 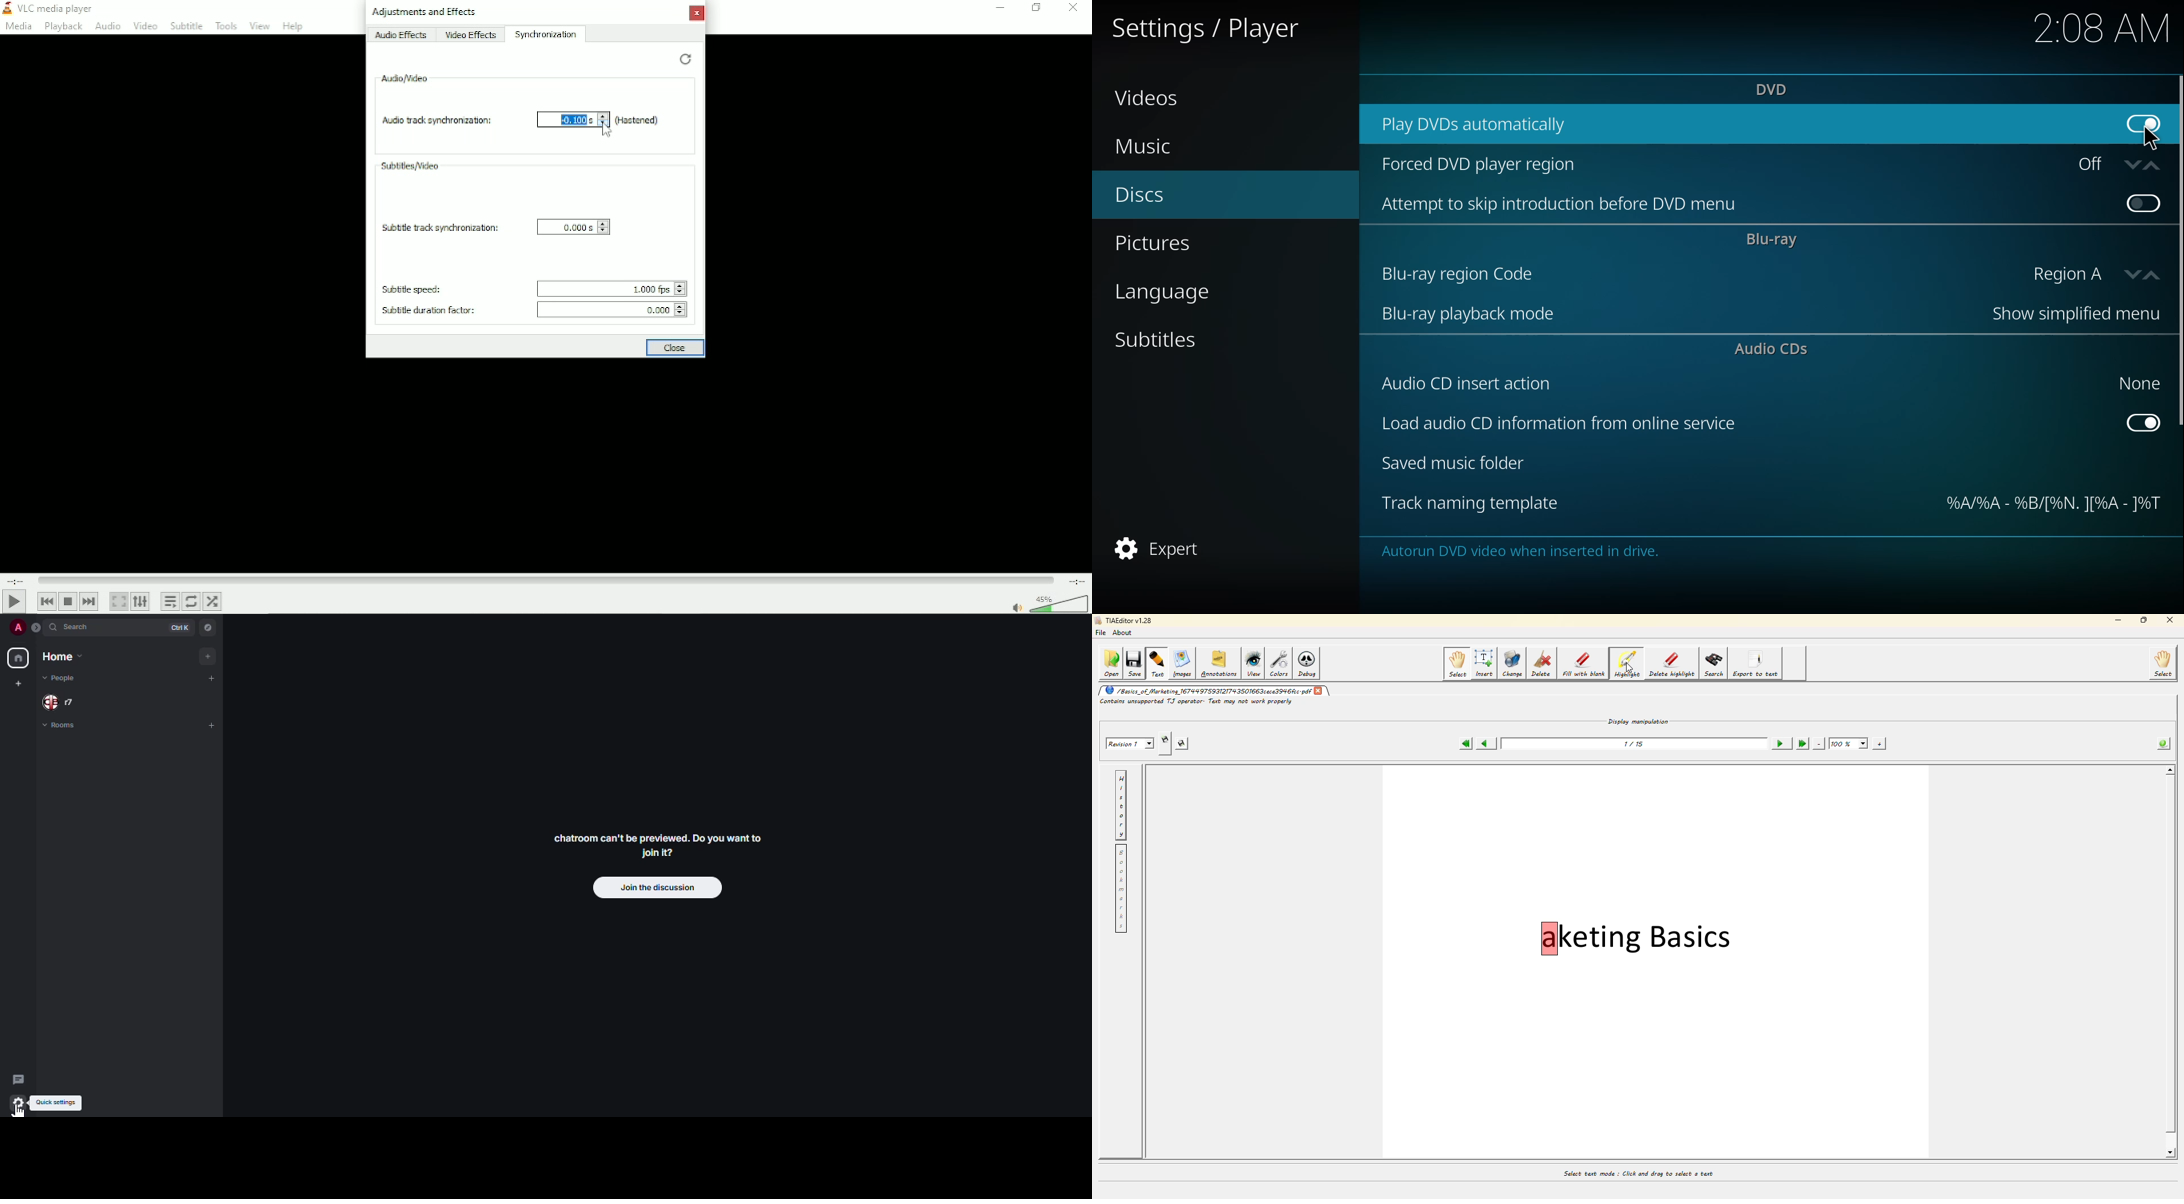 I want to click on none, so click(x=2136, y=383).